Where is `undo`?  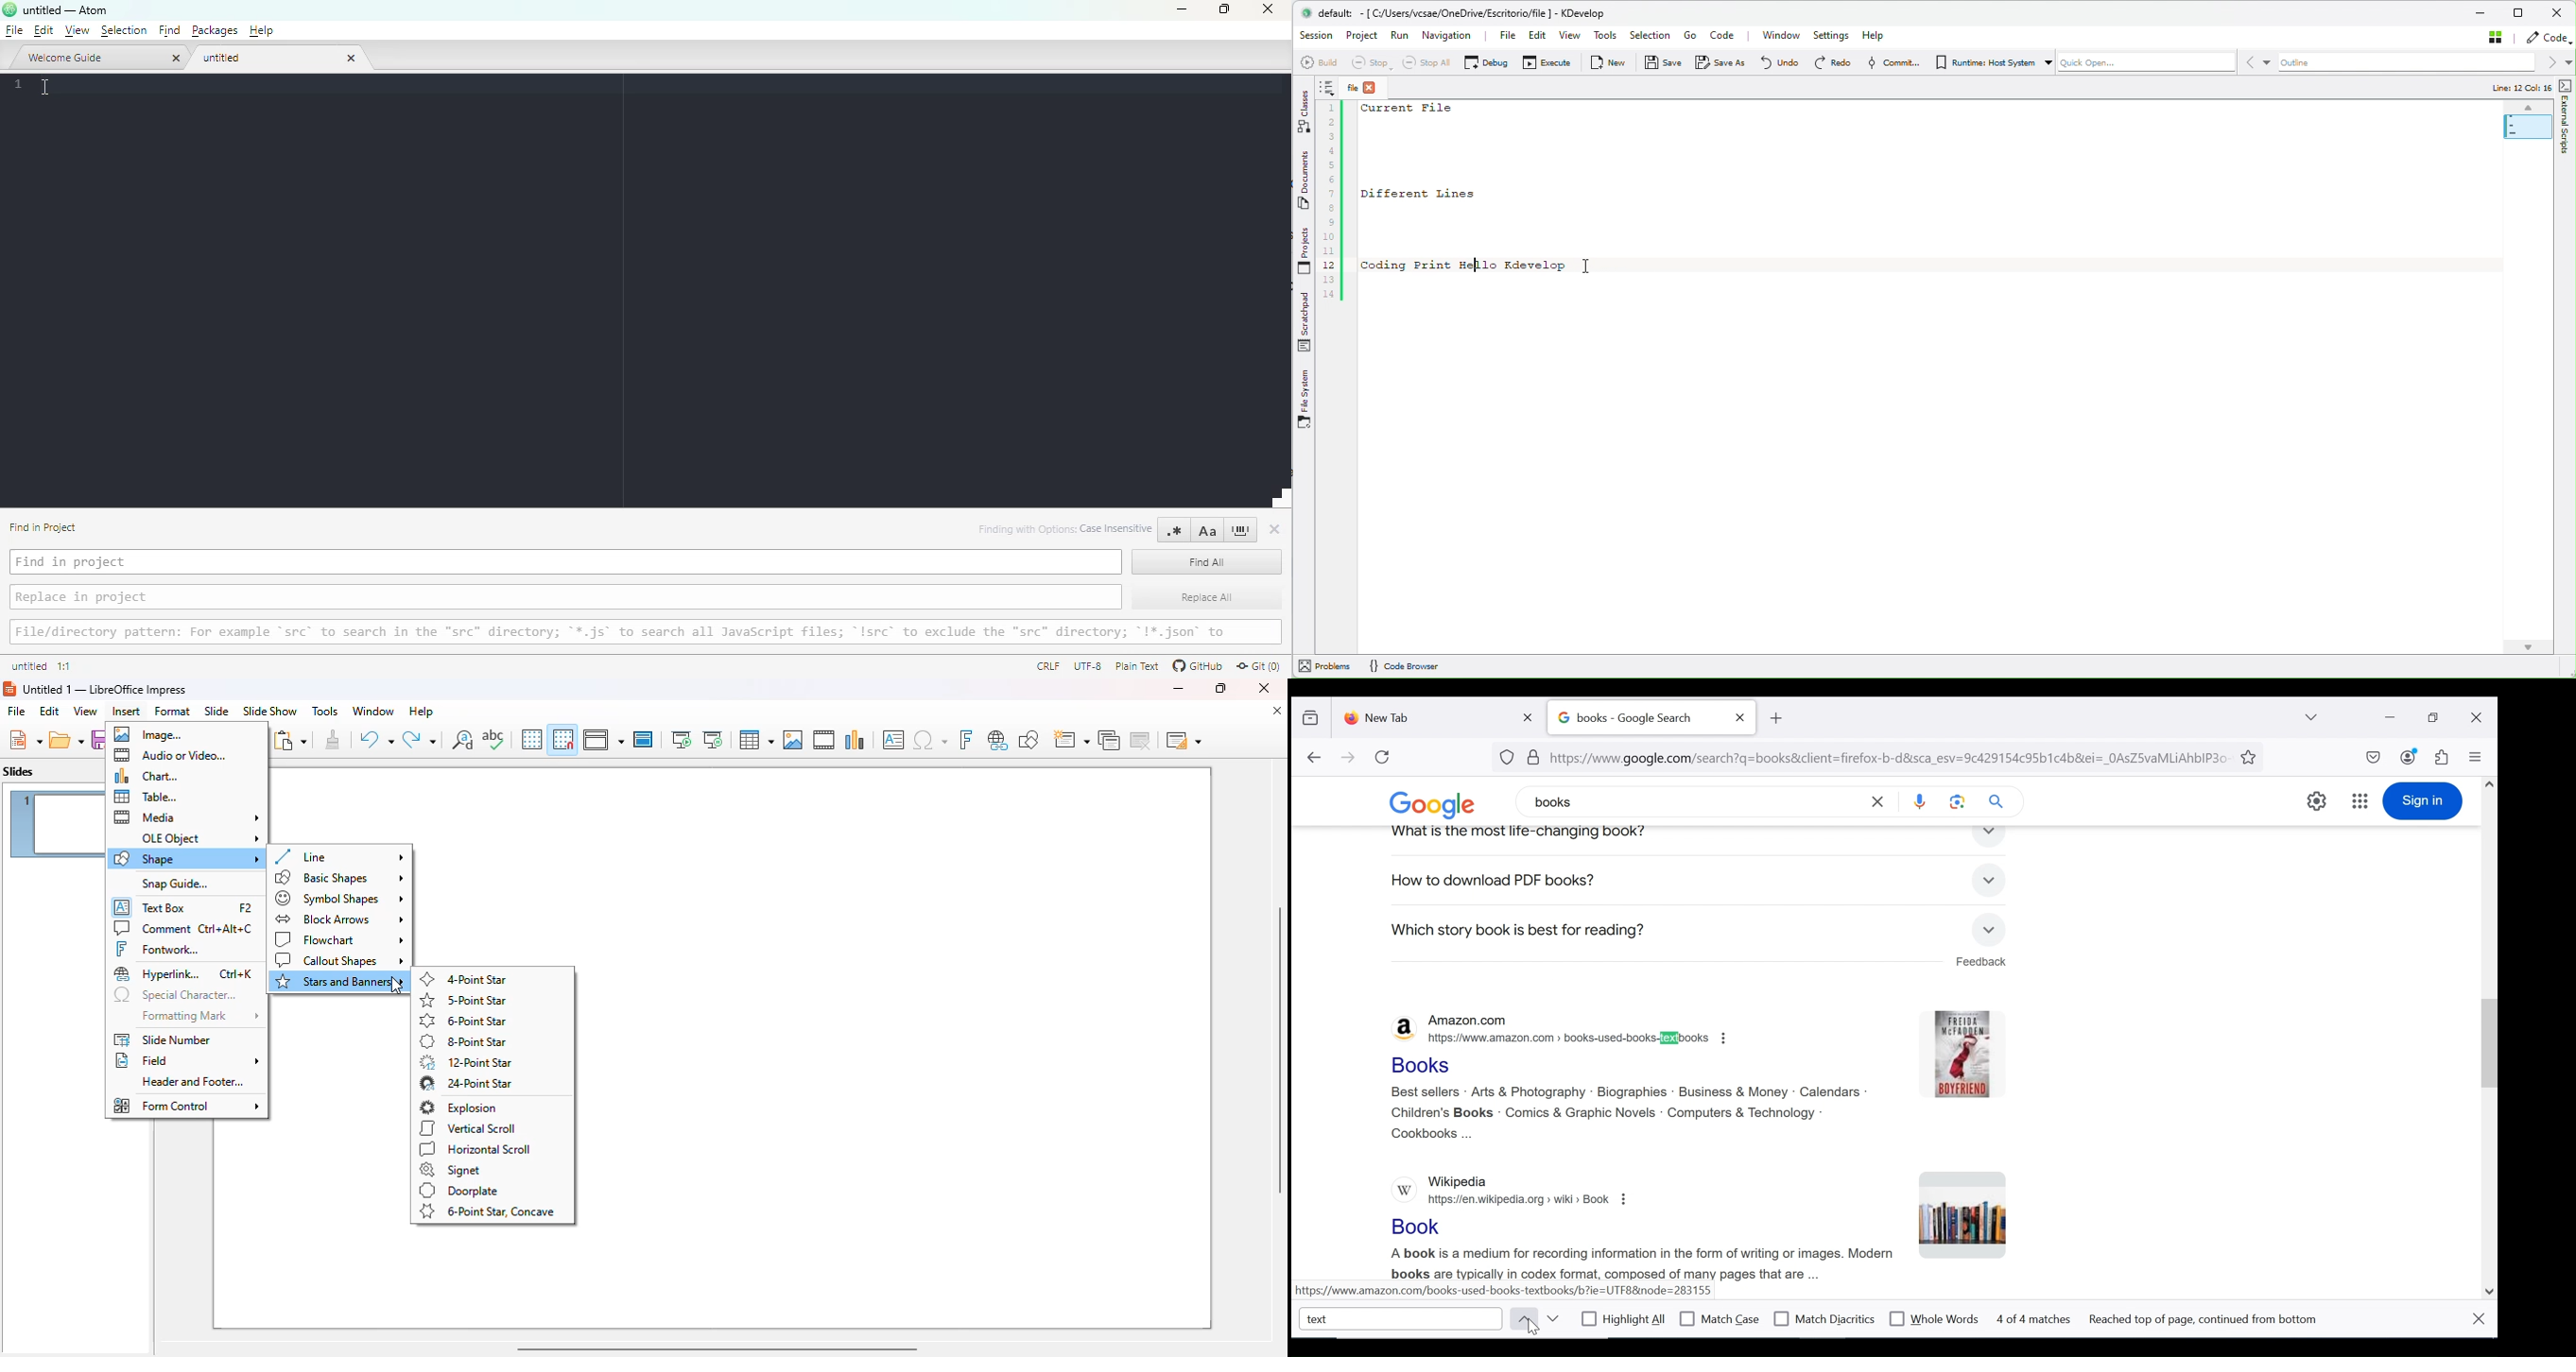 undo is located at coordinates (376, 740).